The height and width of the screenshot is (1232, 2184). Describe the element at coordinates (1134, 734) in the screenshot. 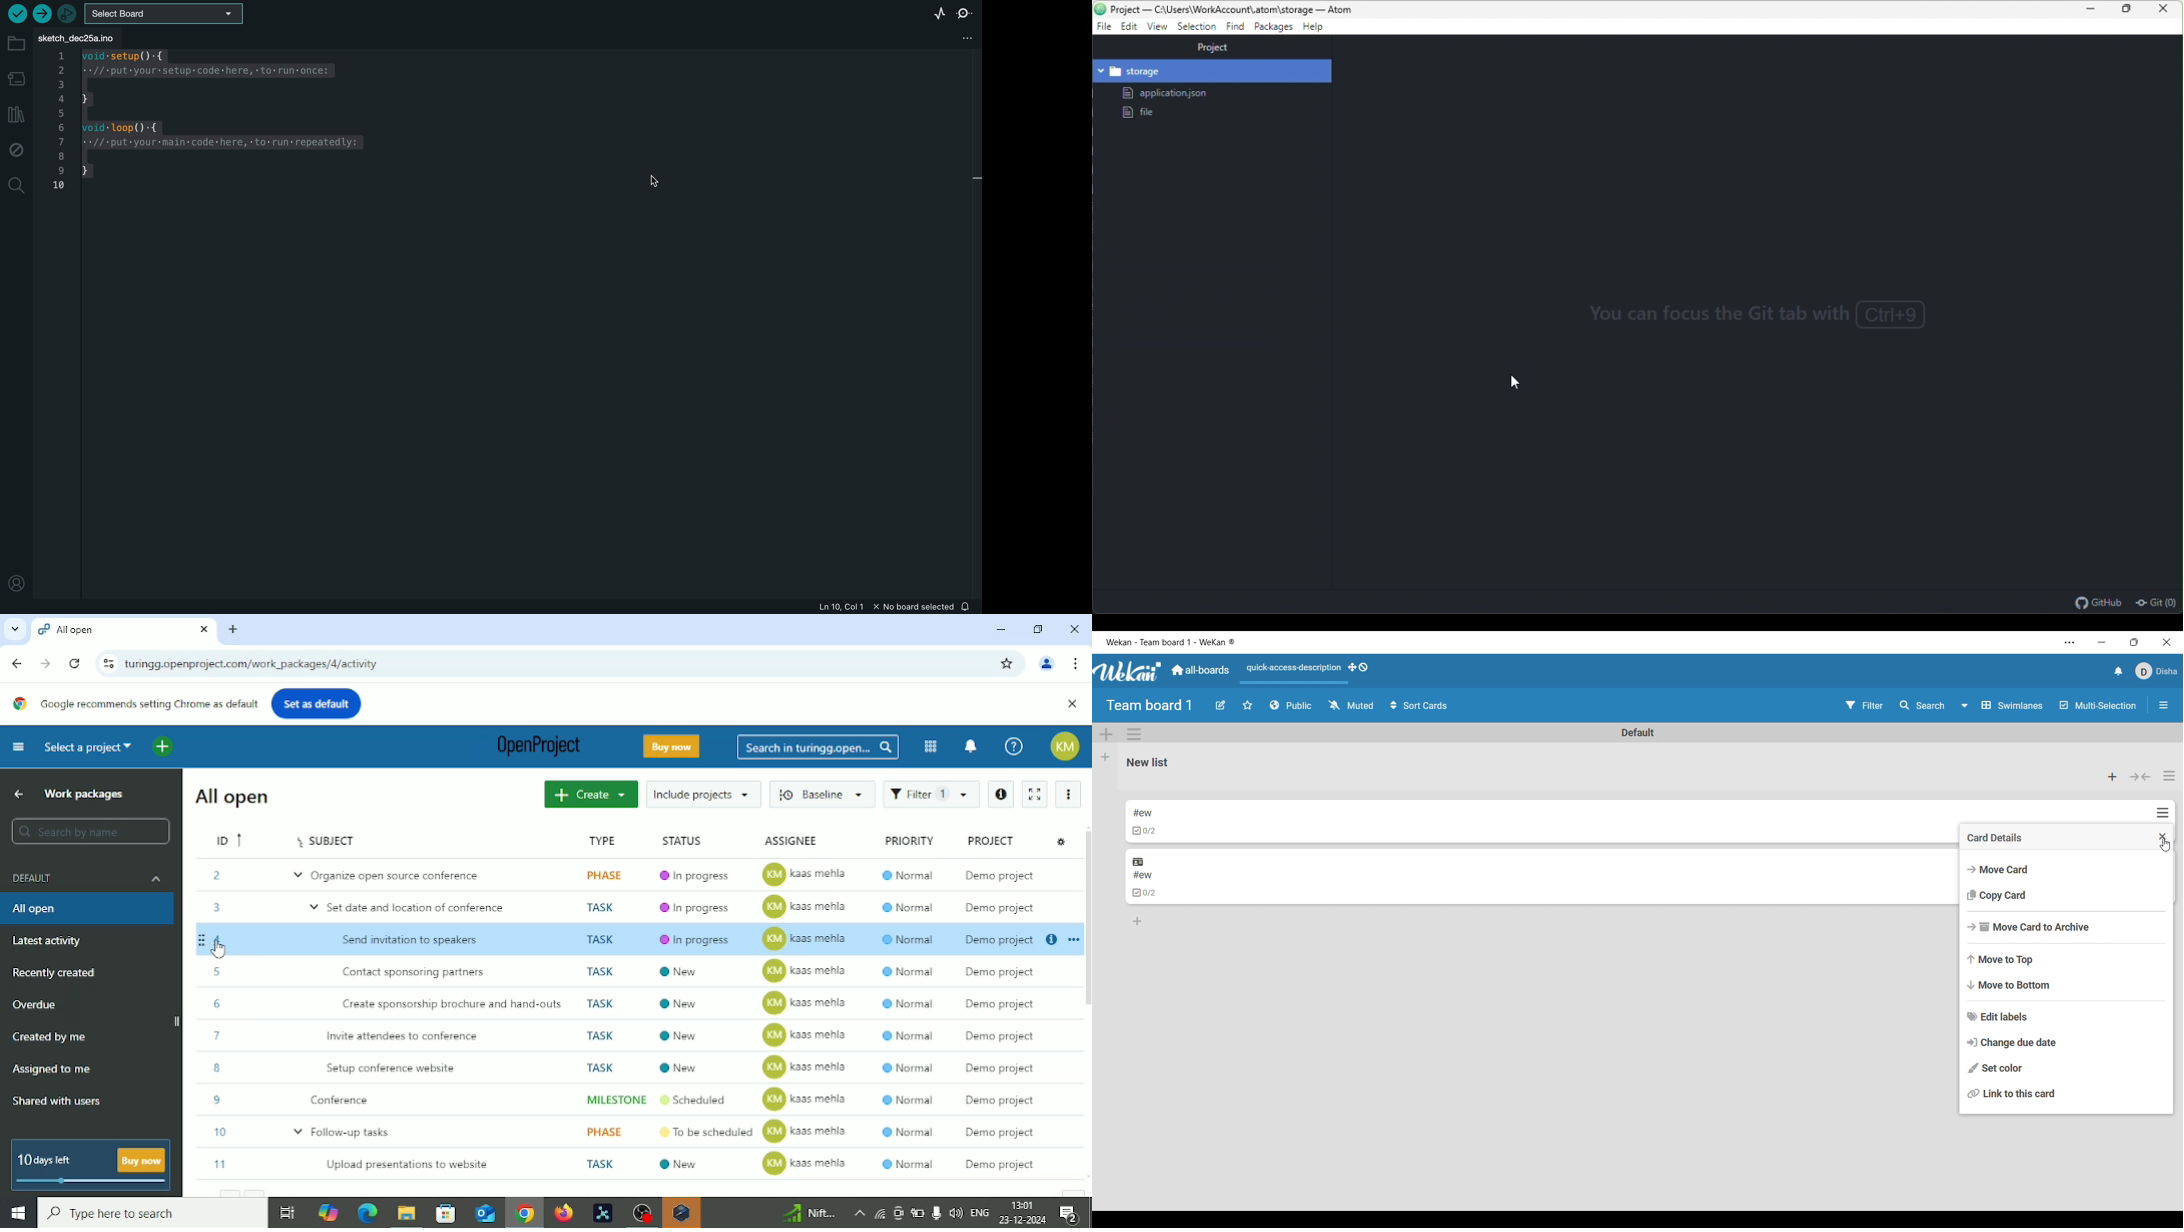

I see `Swimlane action` at that location.